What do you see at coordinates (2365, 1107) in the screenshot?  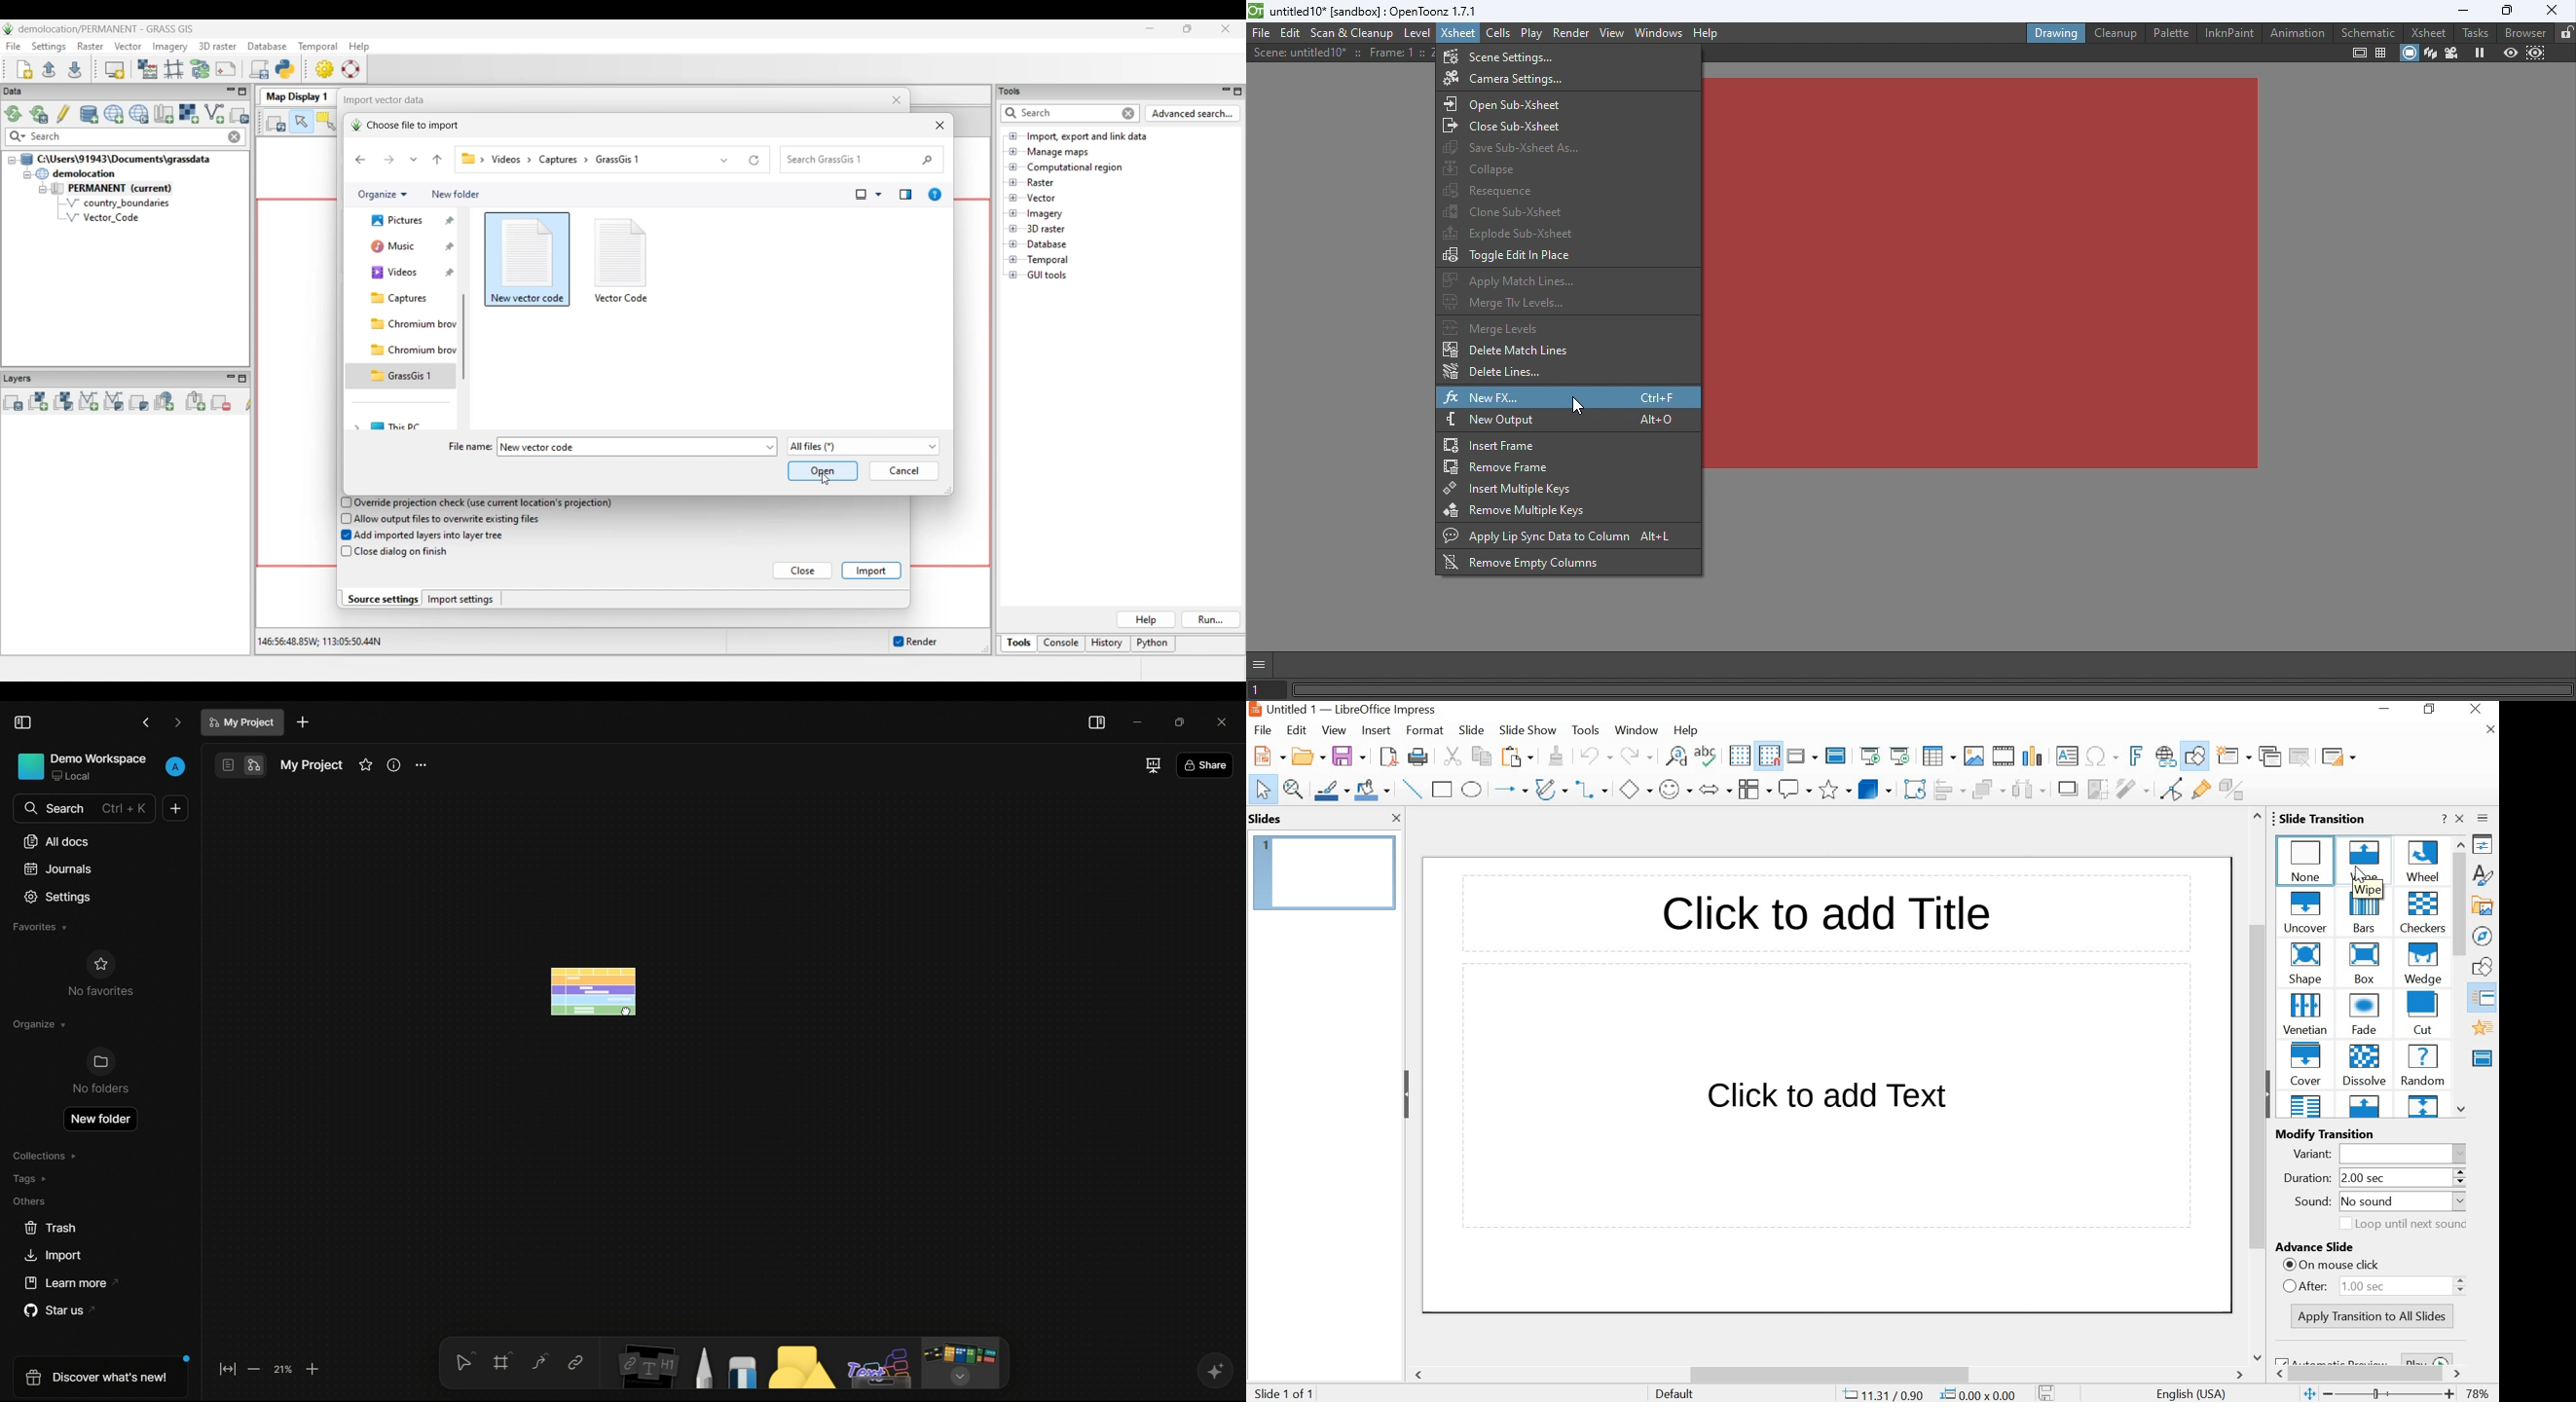 I see `OTHER slide transition styles` at bounding box center [2365, 1107].